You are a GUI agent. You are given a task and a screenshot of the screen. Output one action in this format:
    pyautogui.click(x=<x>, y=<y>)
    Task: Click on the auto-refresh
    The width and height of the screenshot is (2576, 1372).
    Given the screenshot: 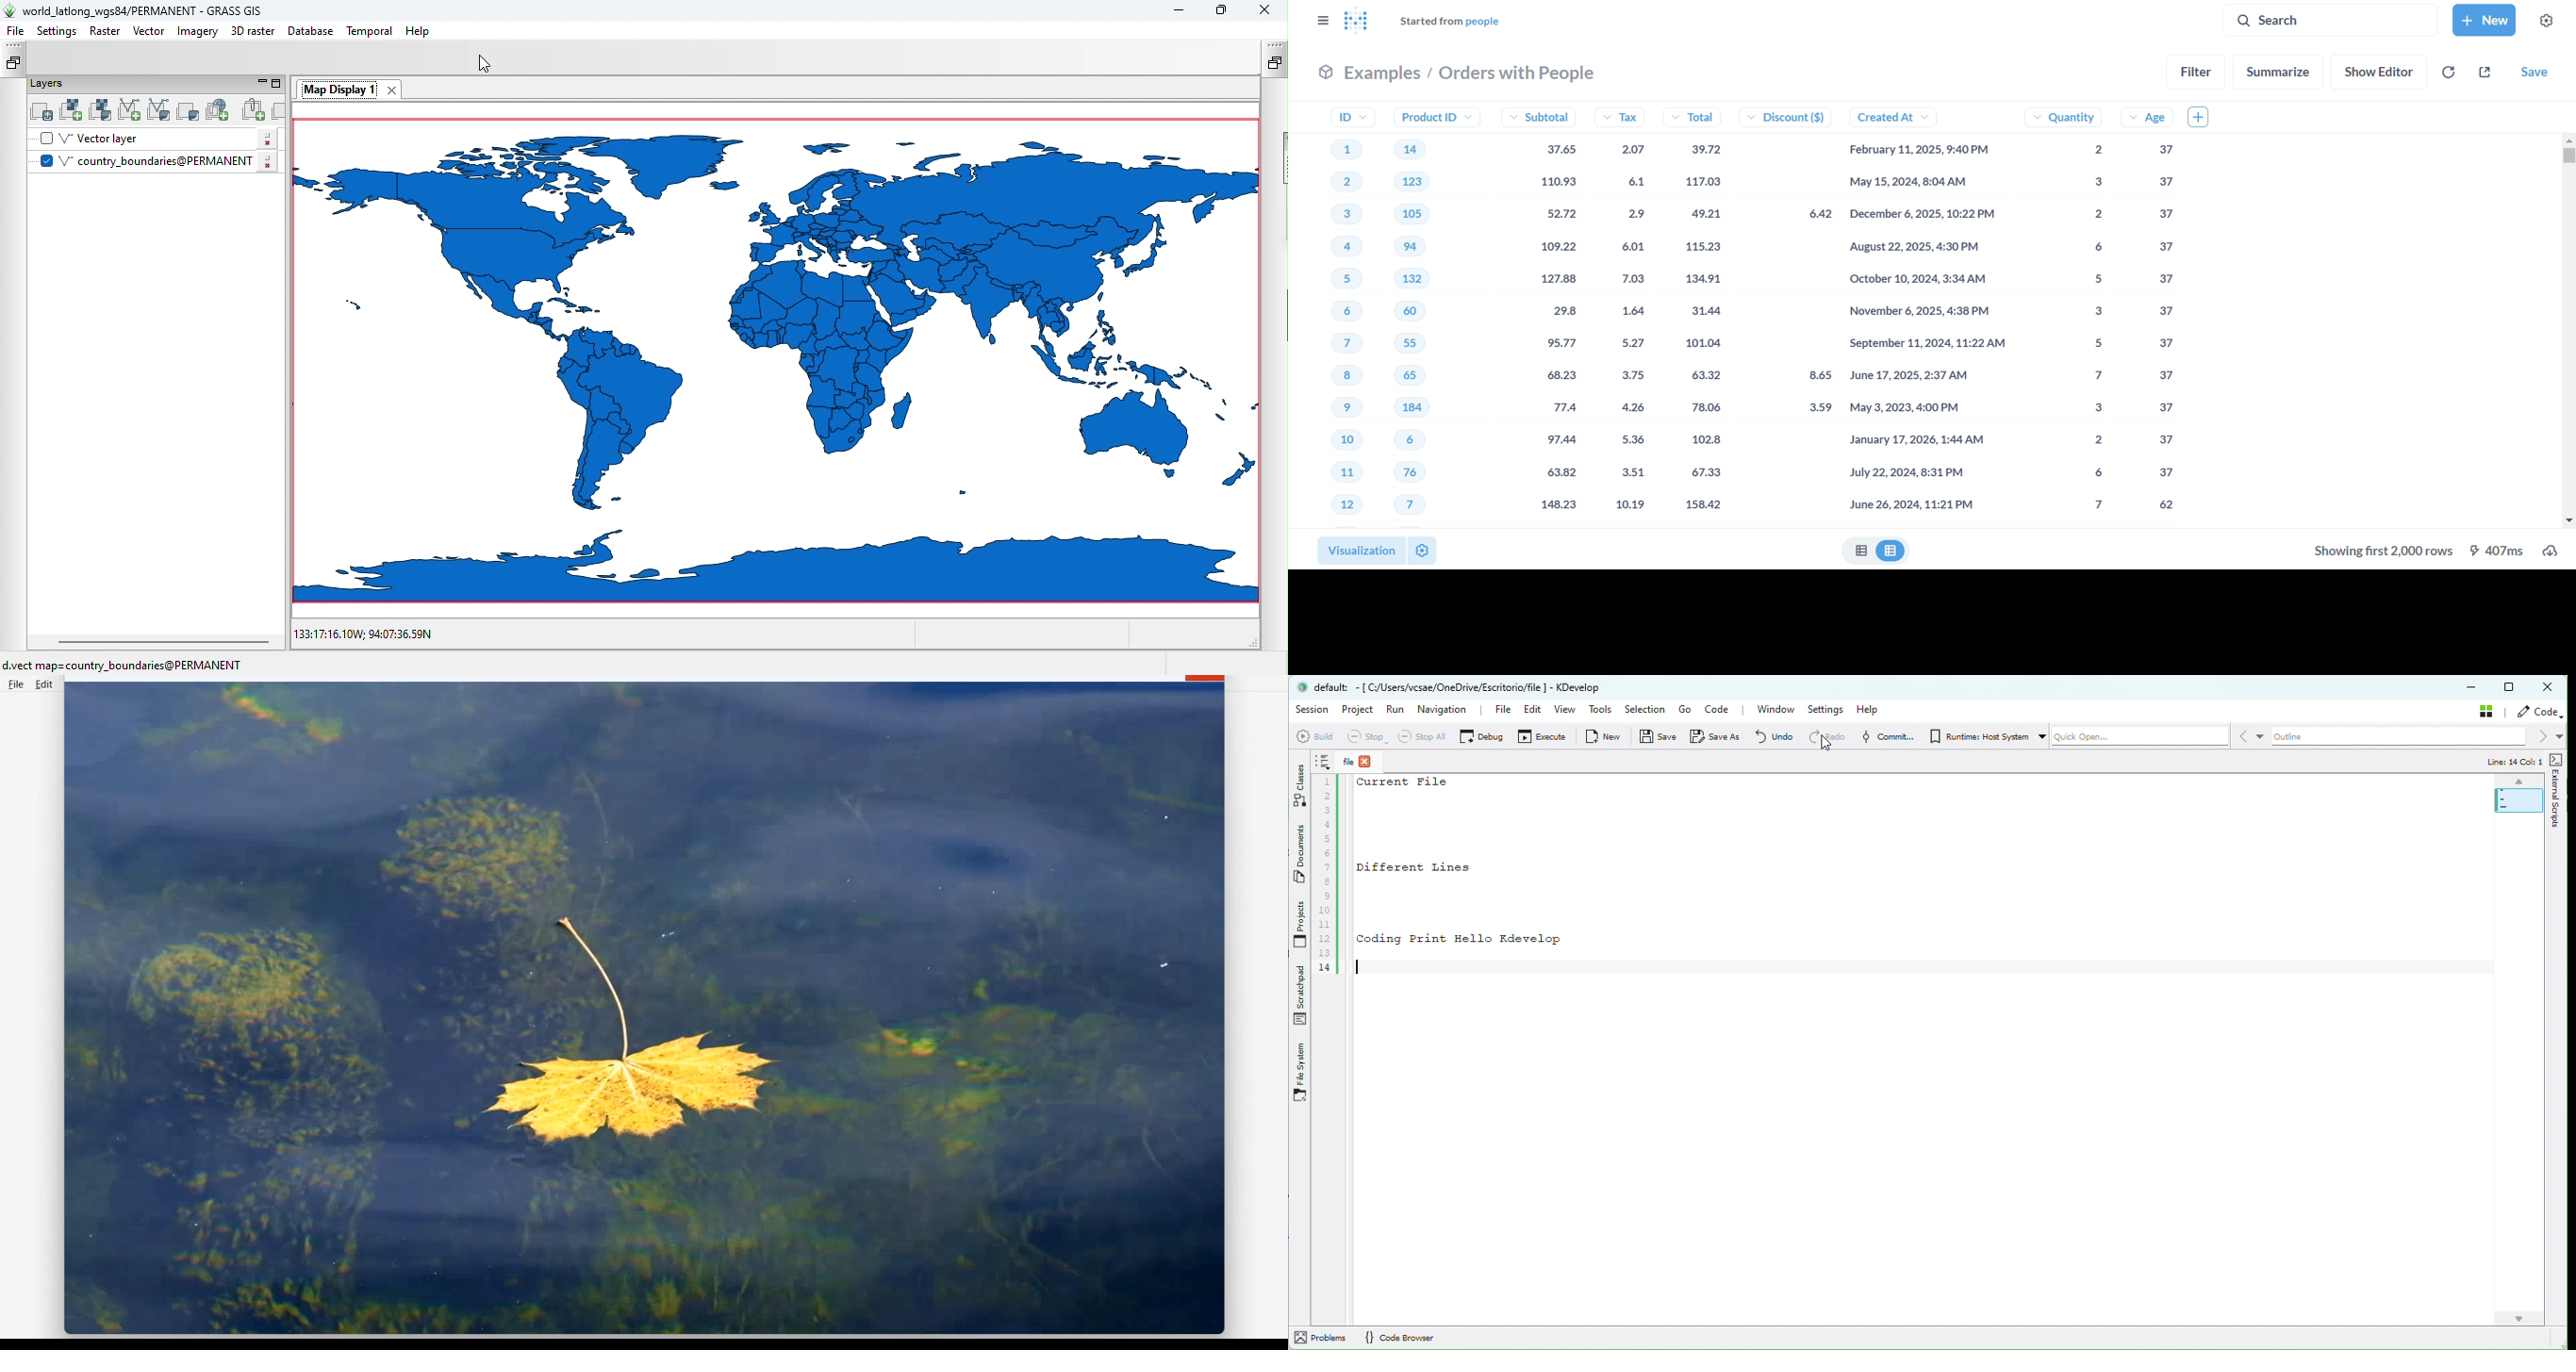 What is the action you would take?
    pyautogui.click(x=2450, y=72)
    